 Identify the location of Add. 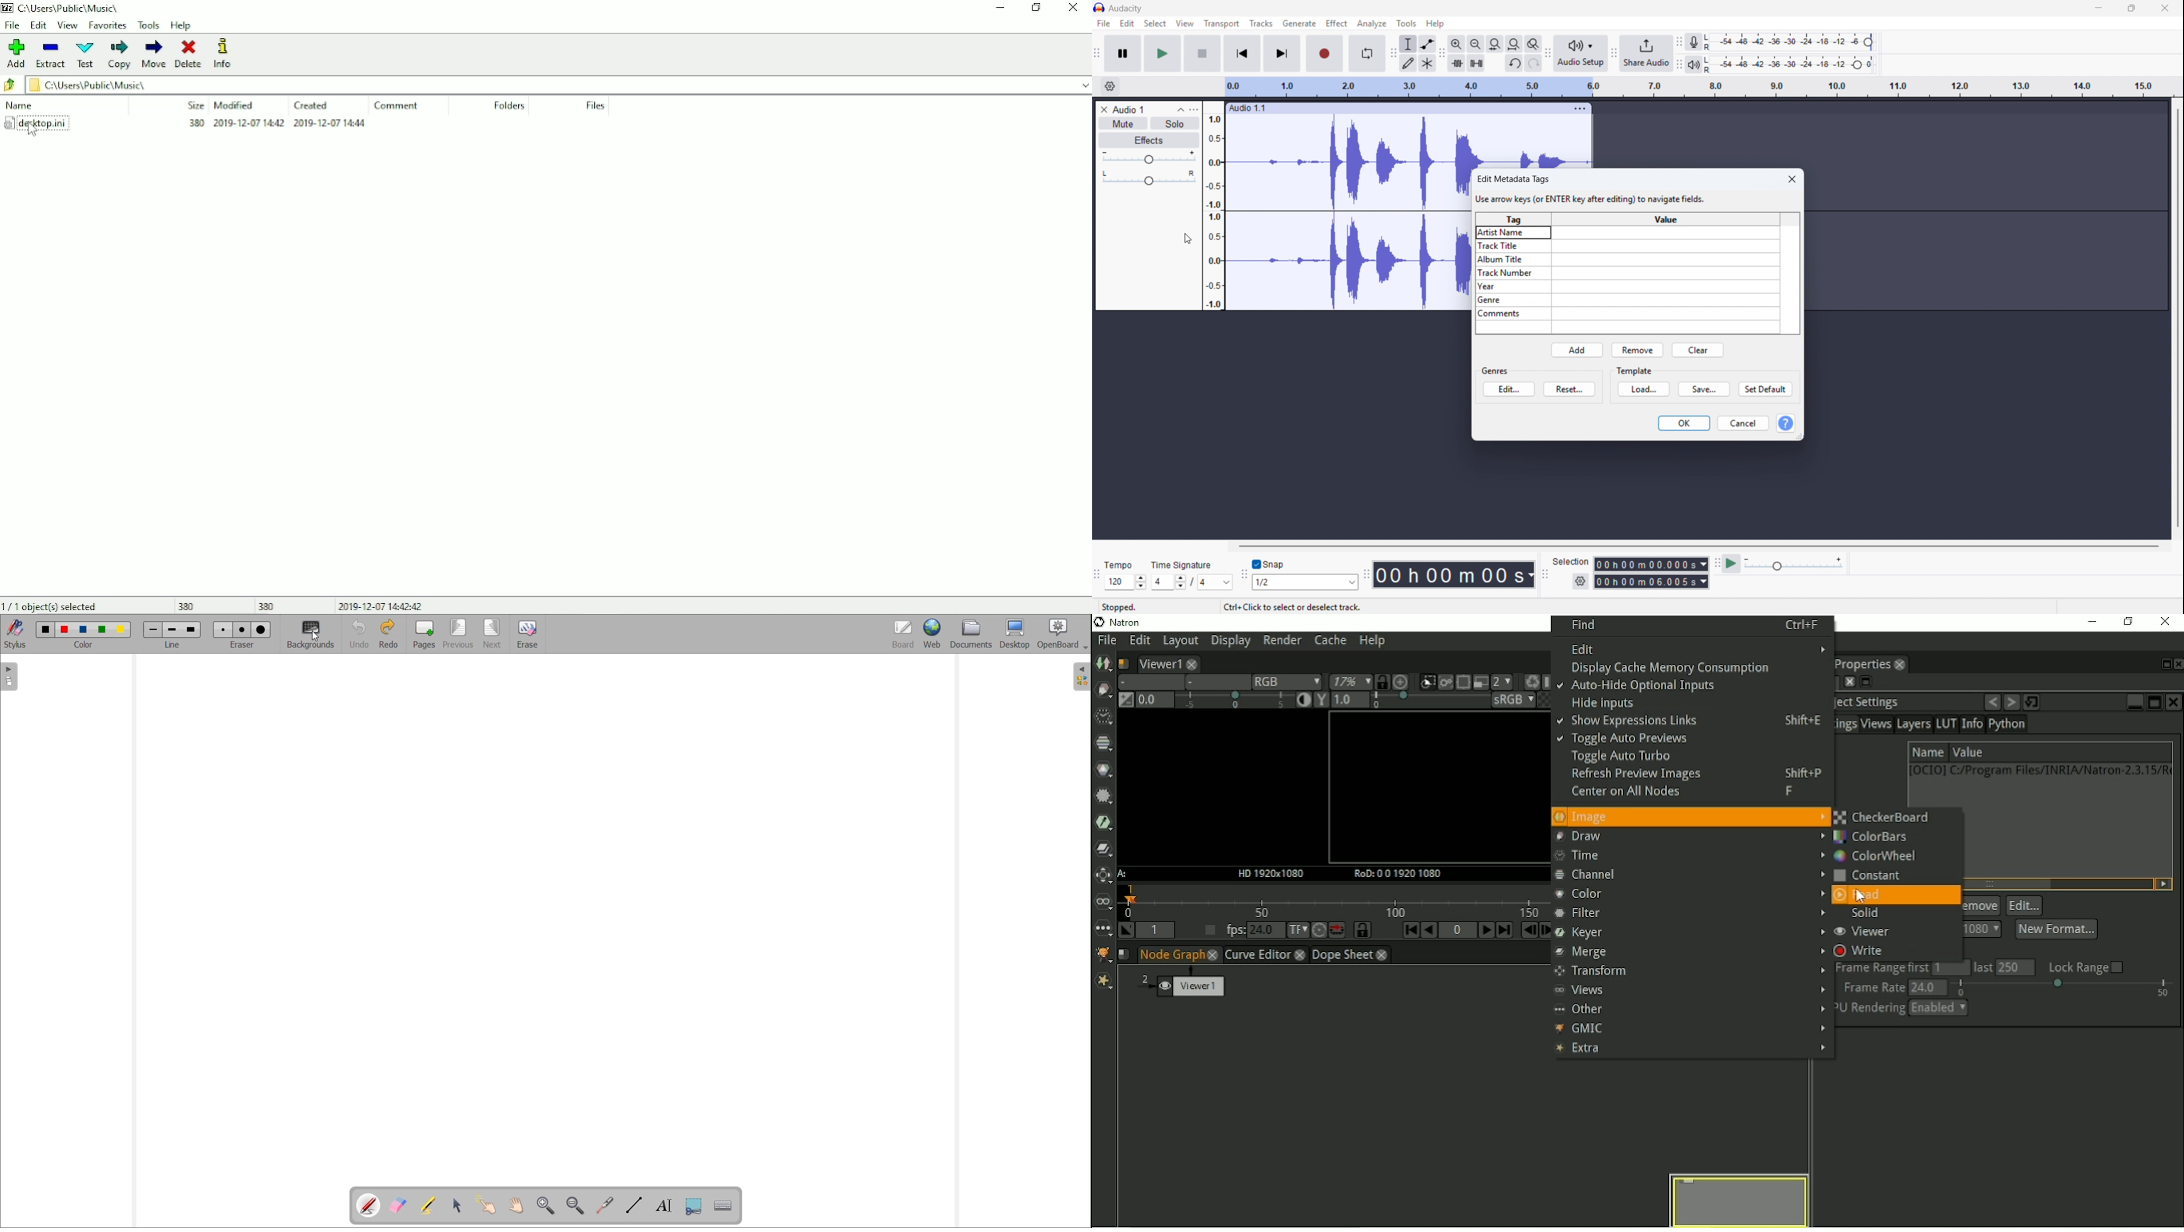
(14, 54).